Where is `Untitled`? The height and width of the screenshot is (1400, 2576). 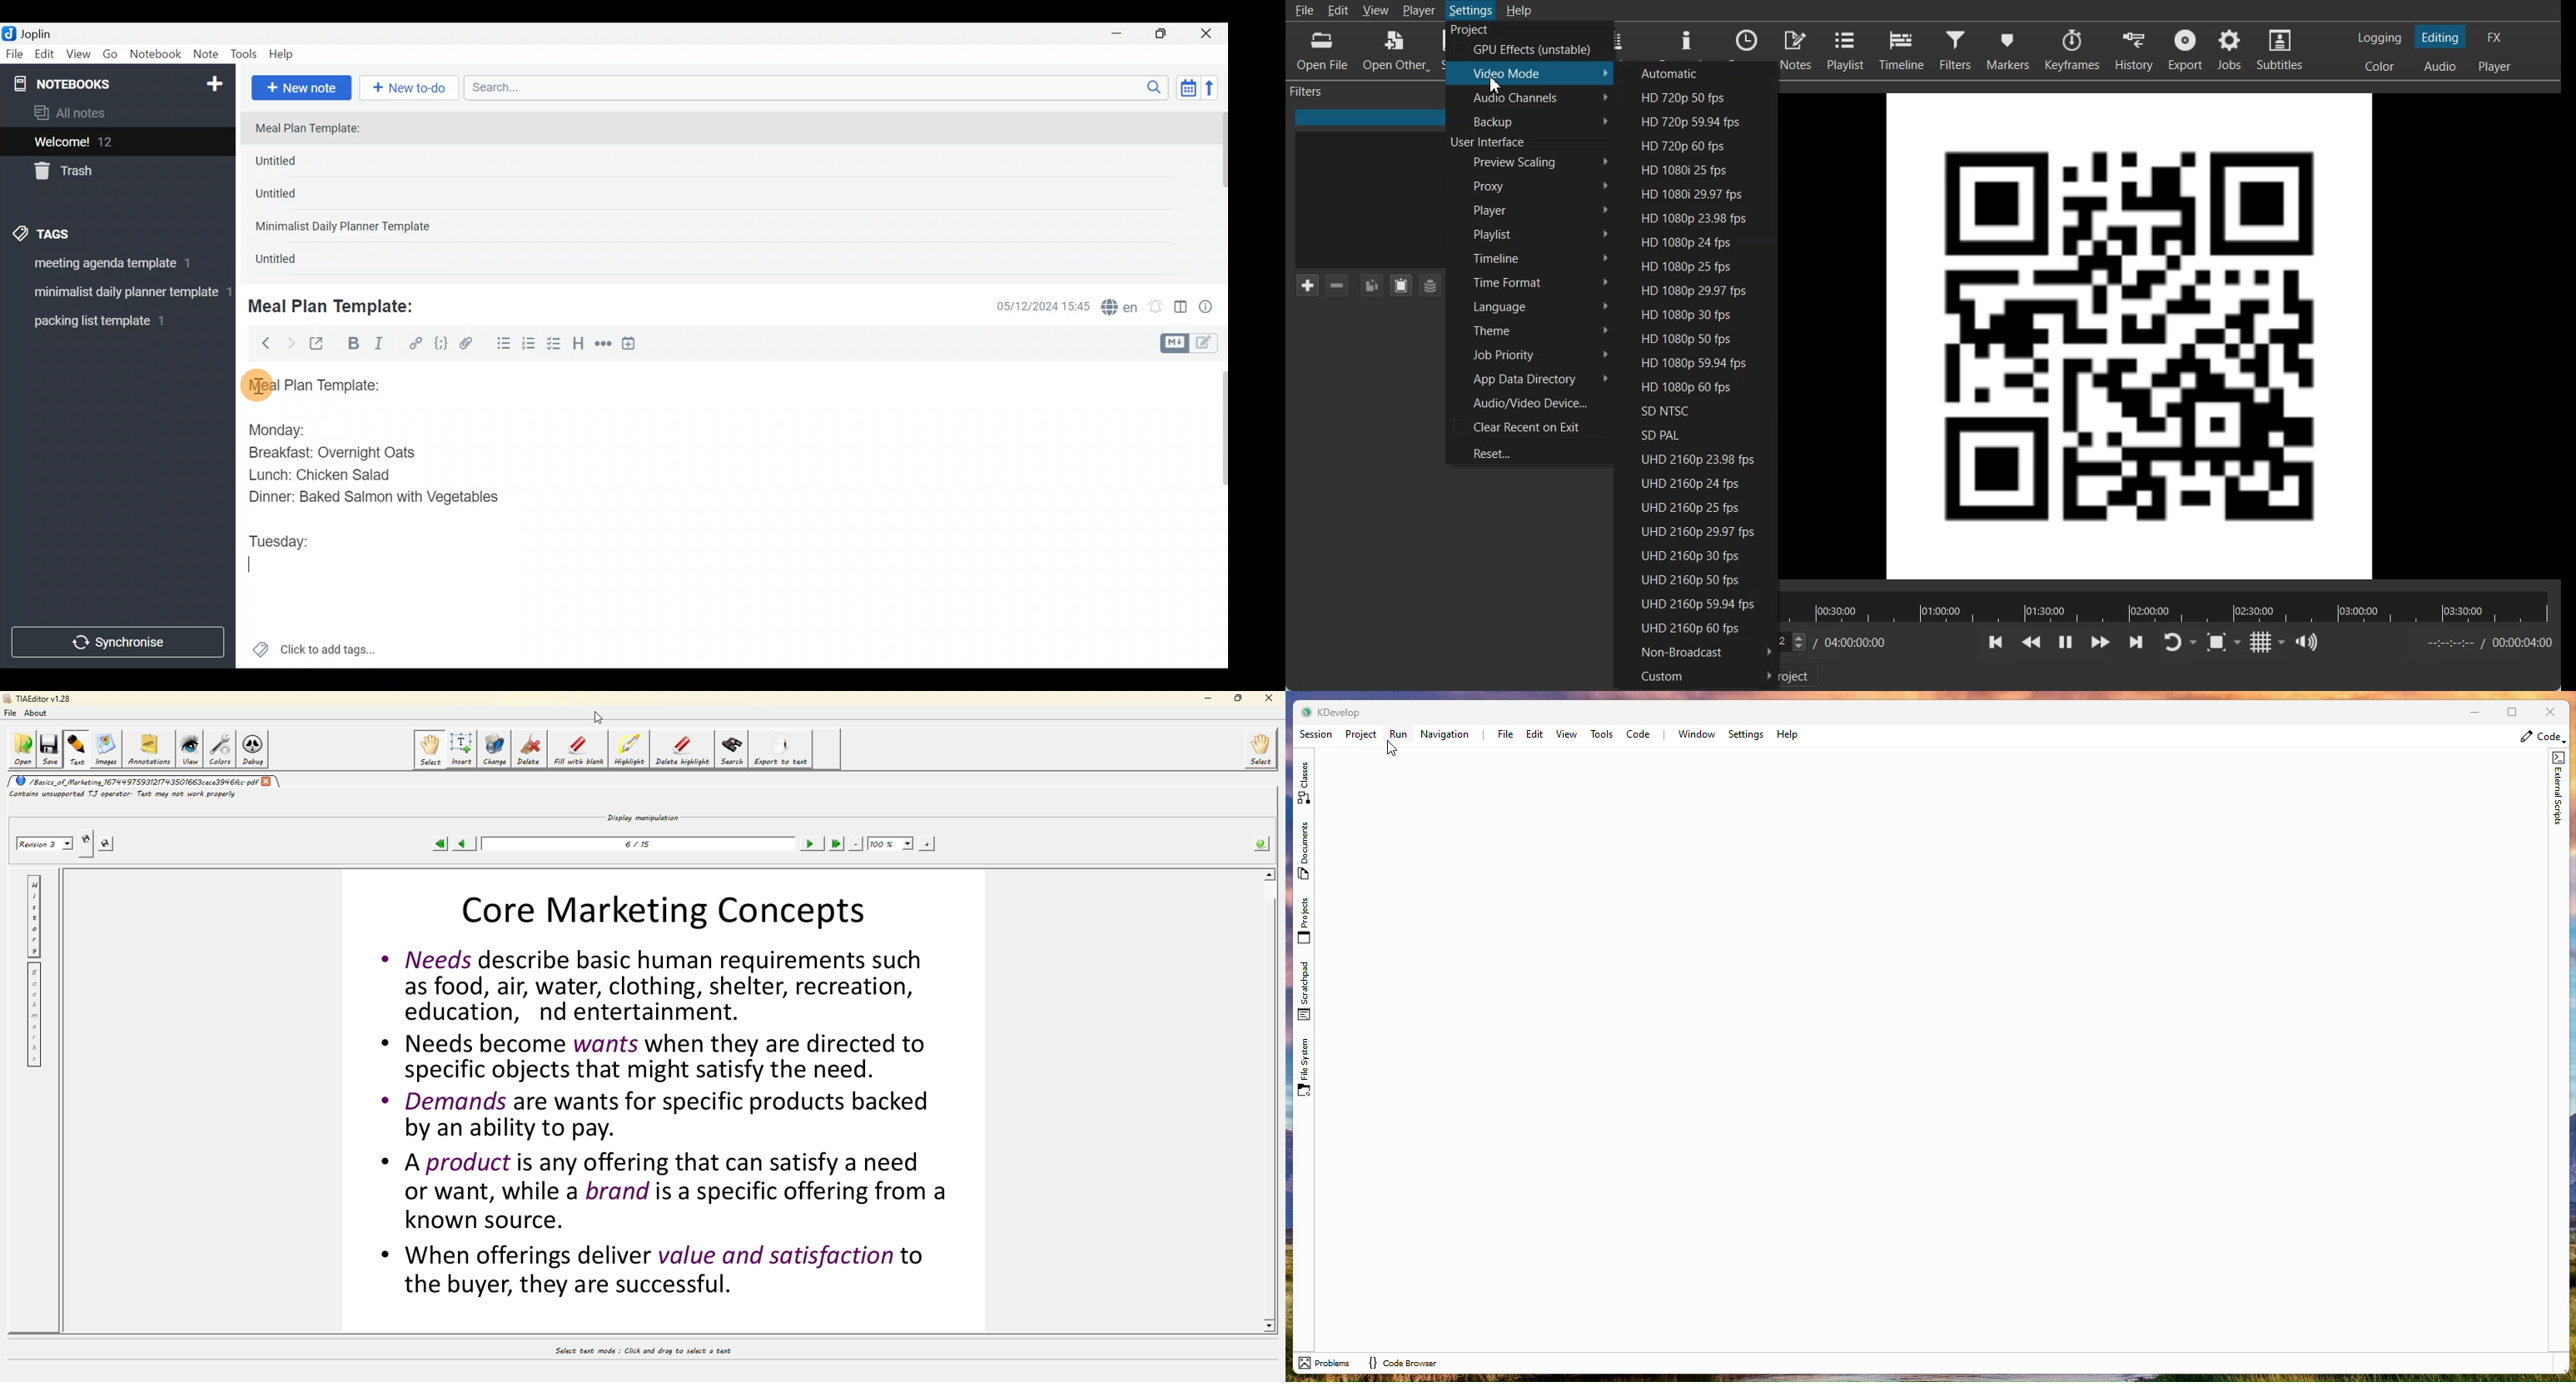
Untitled is located at coordinates (293, 198).